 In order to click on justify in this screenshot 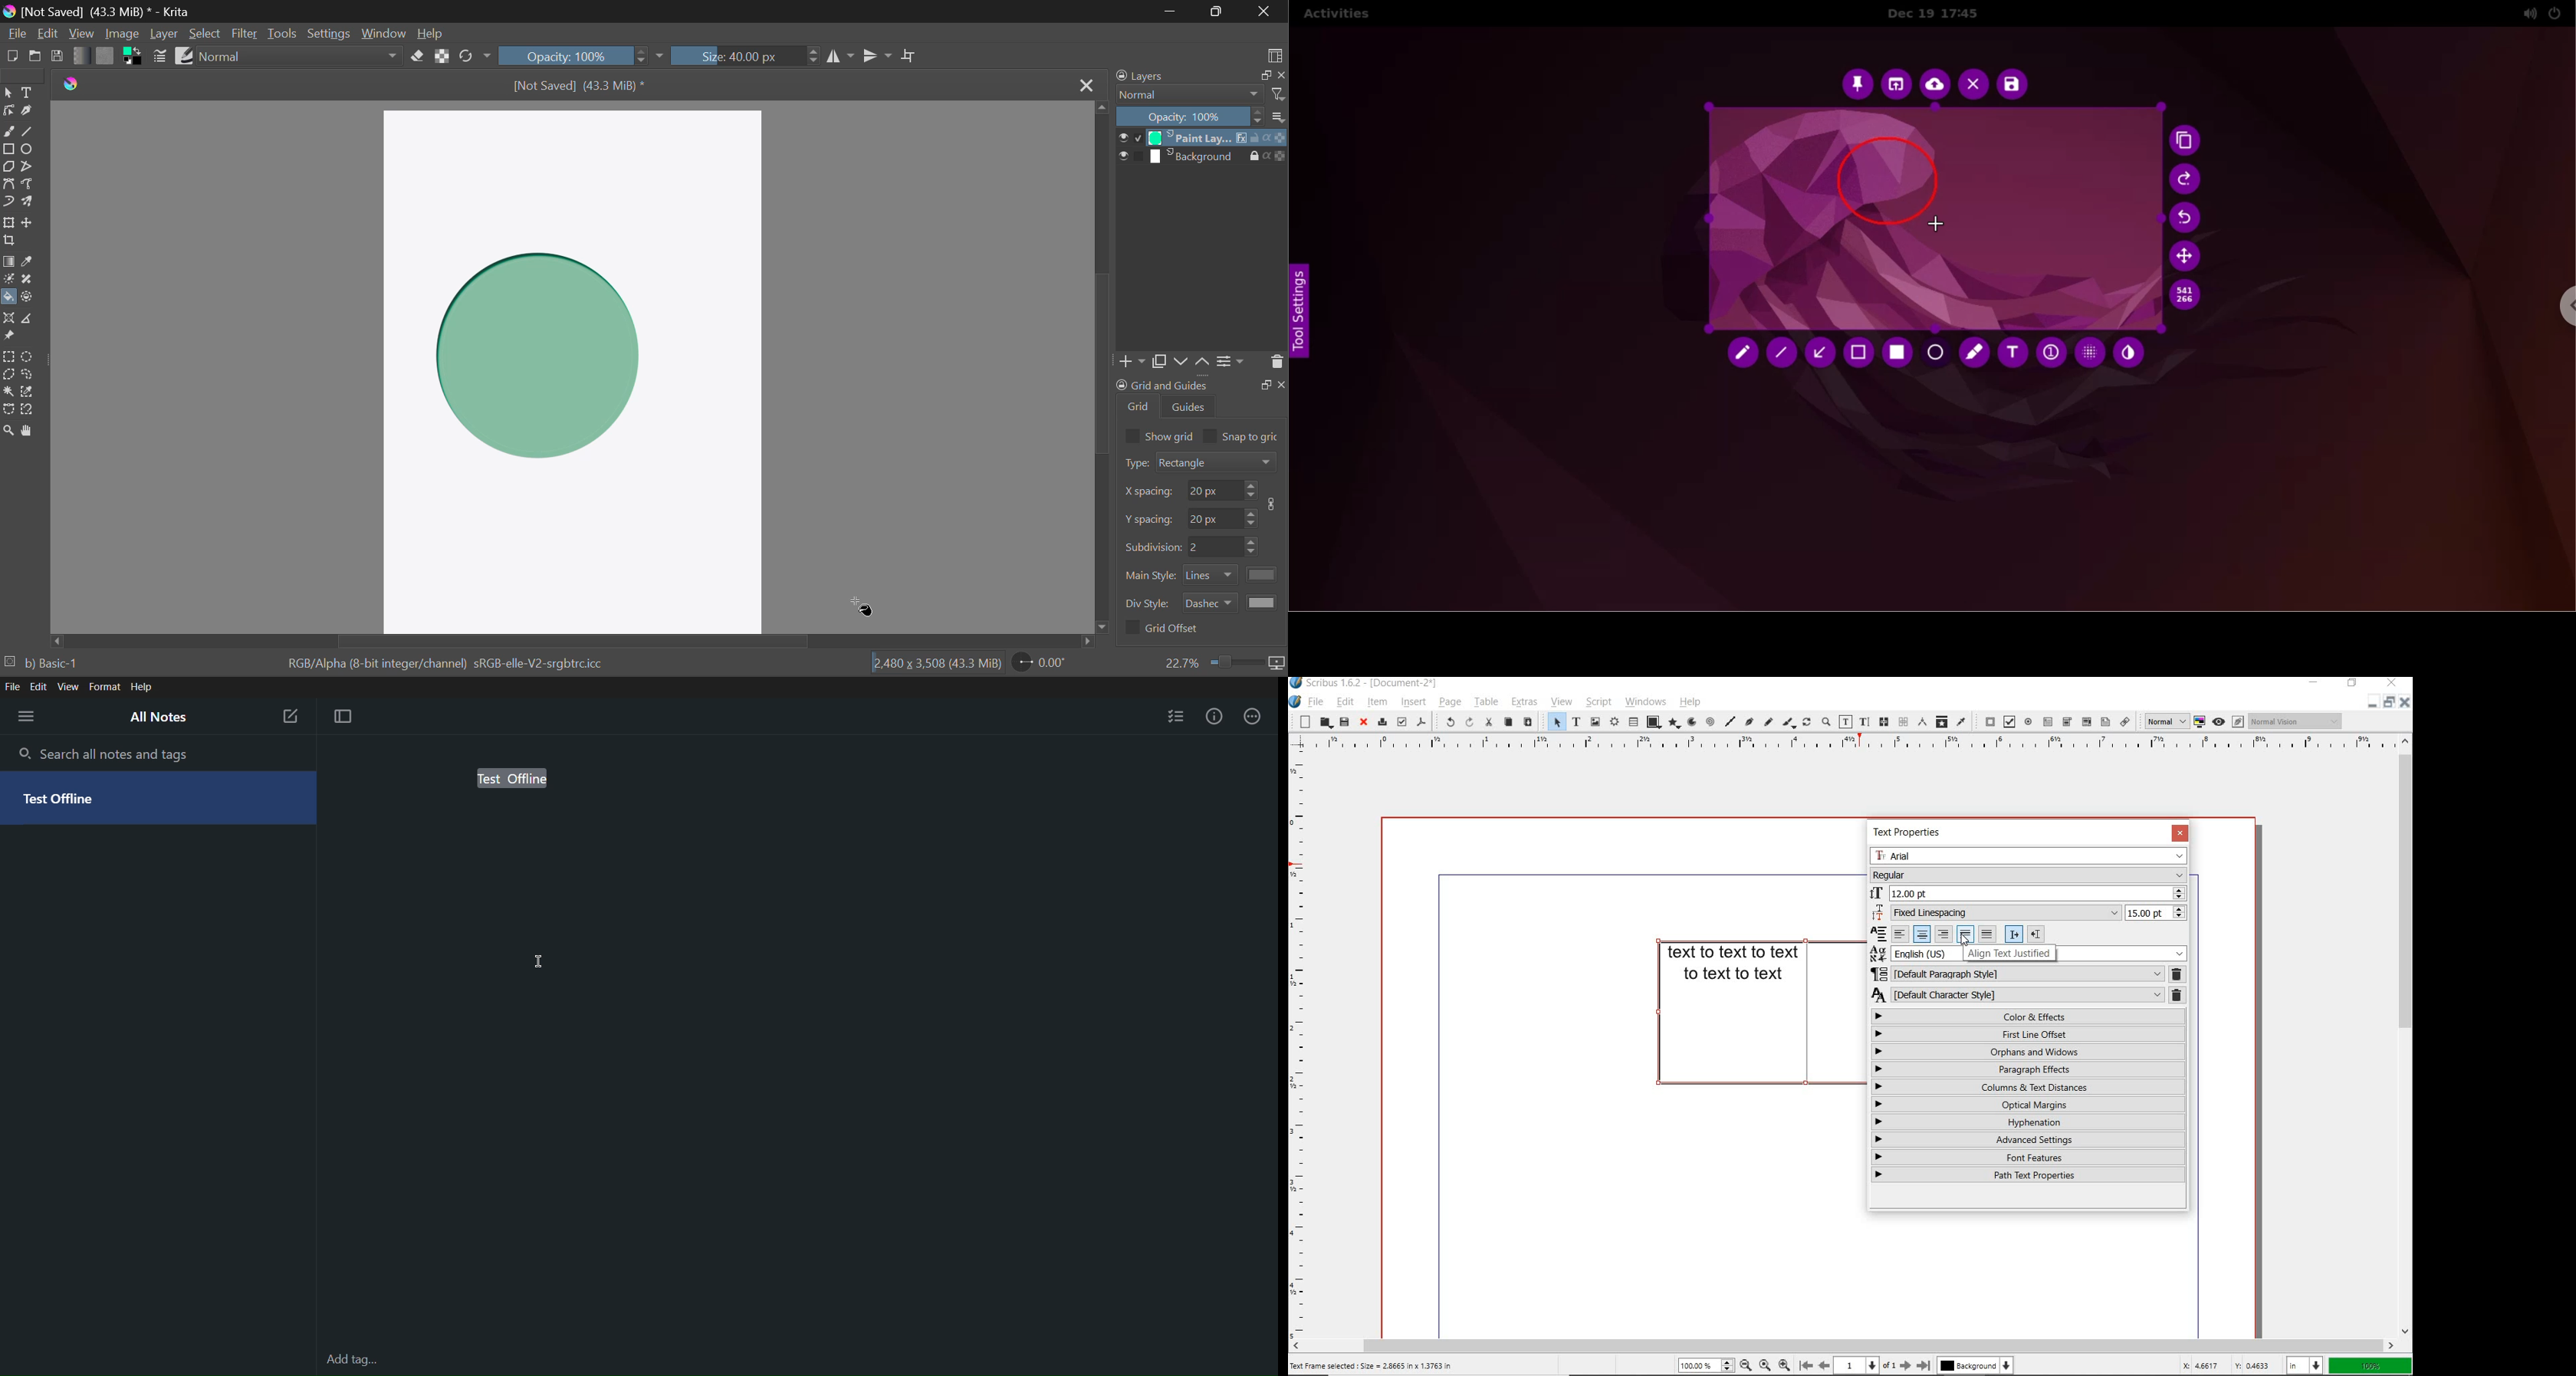, I will do `click(1965, 934)`.